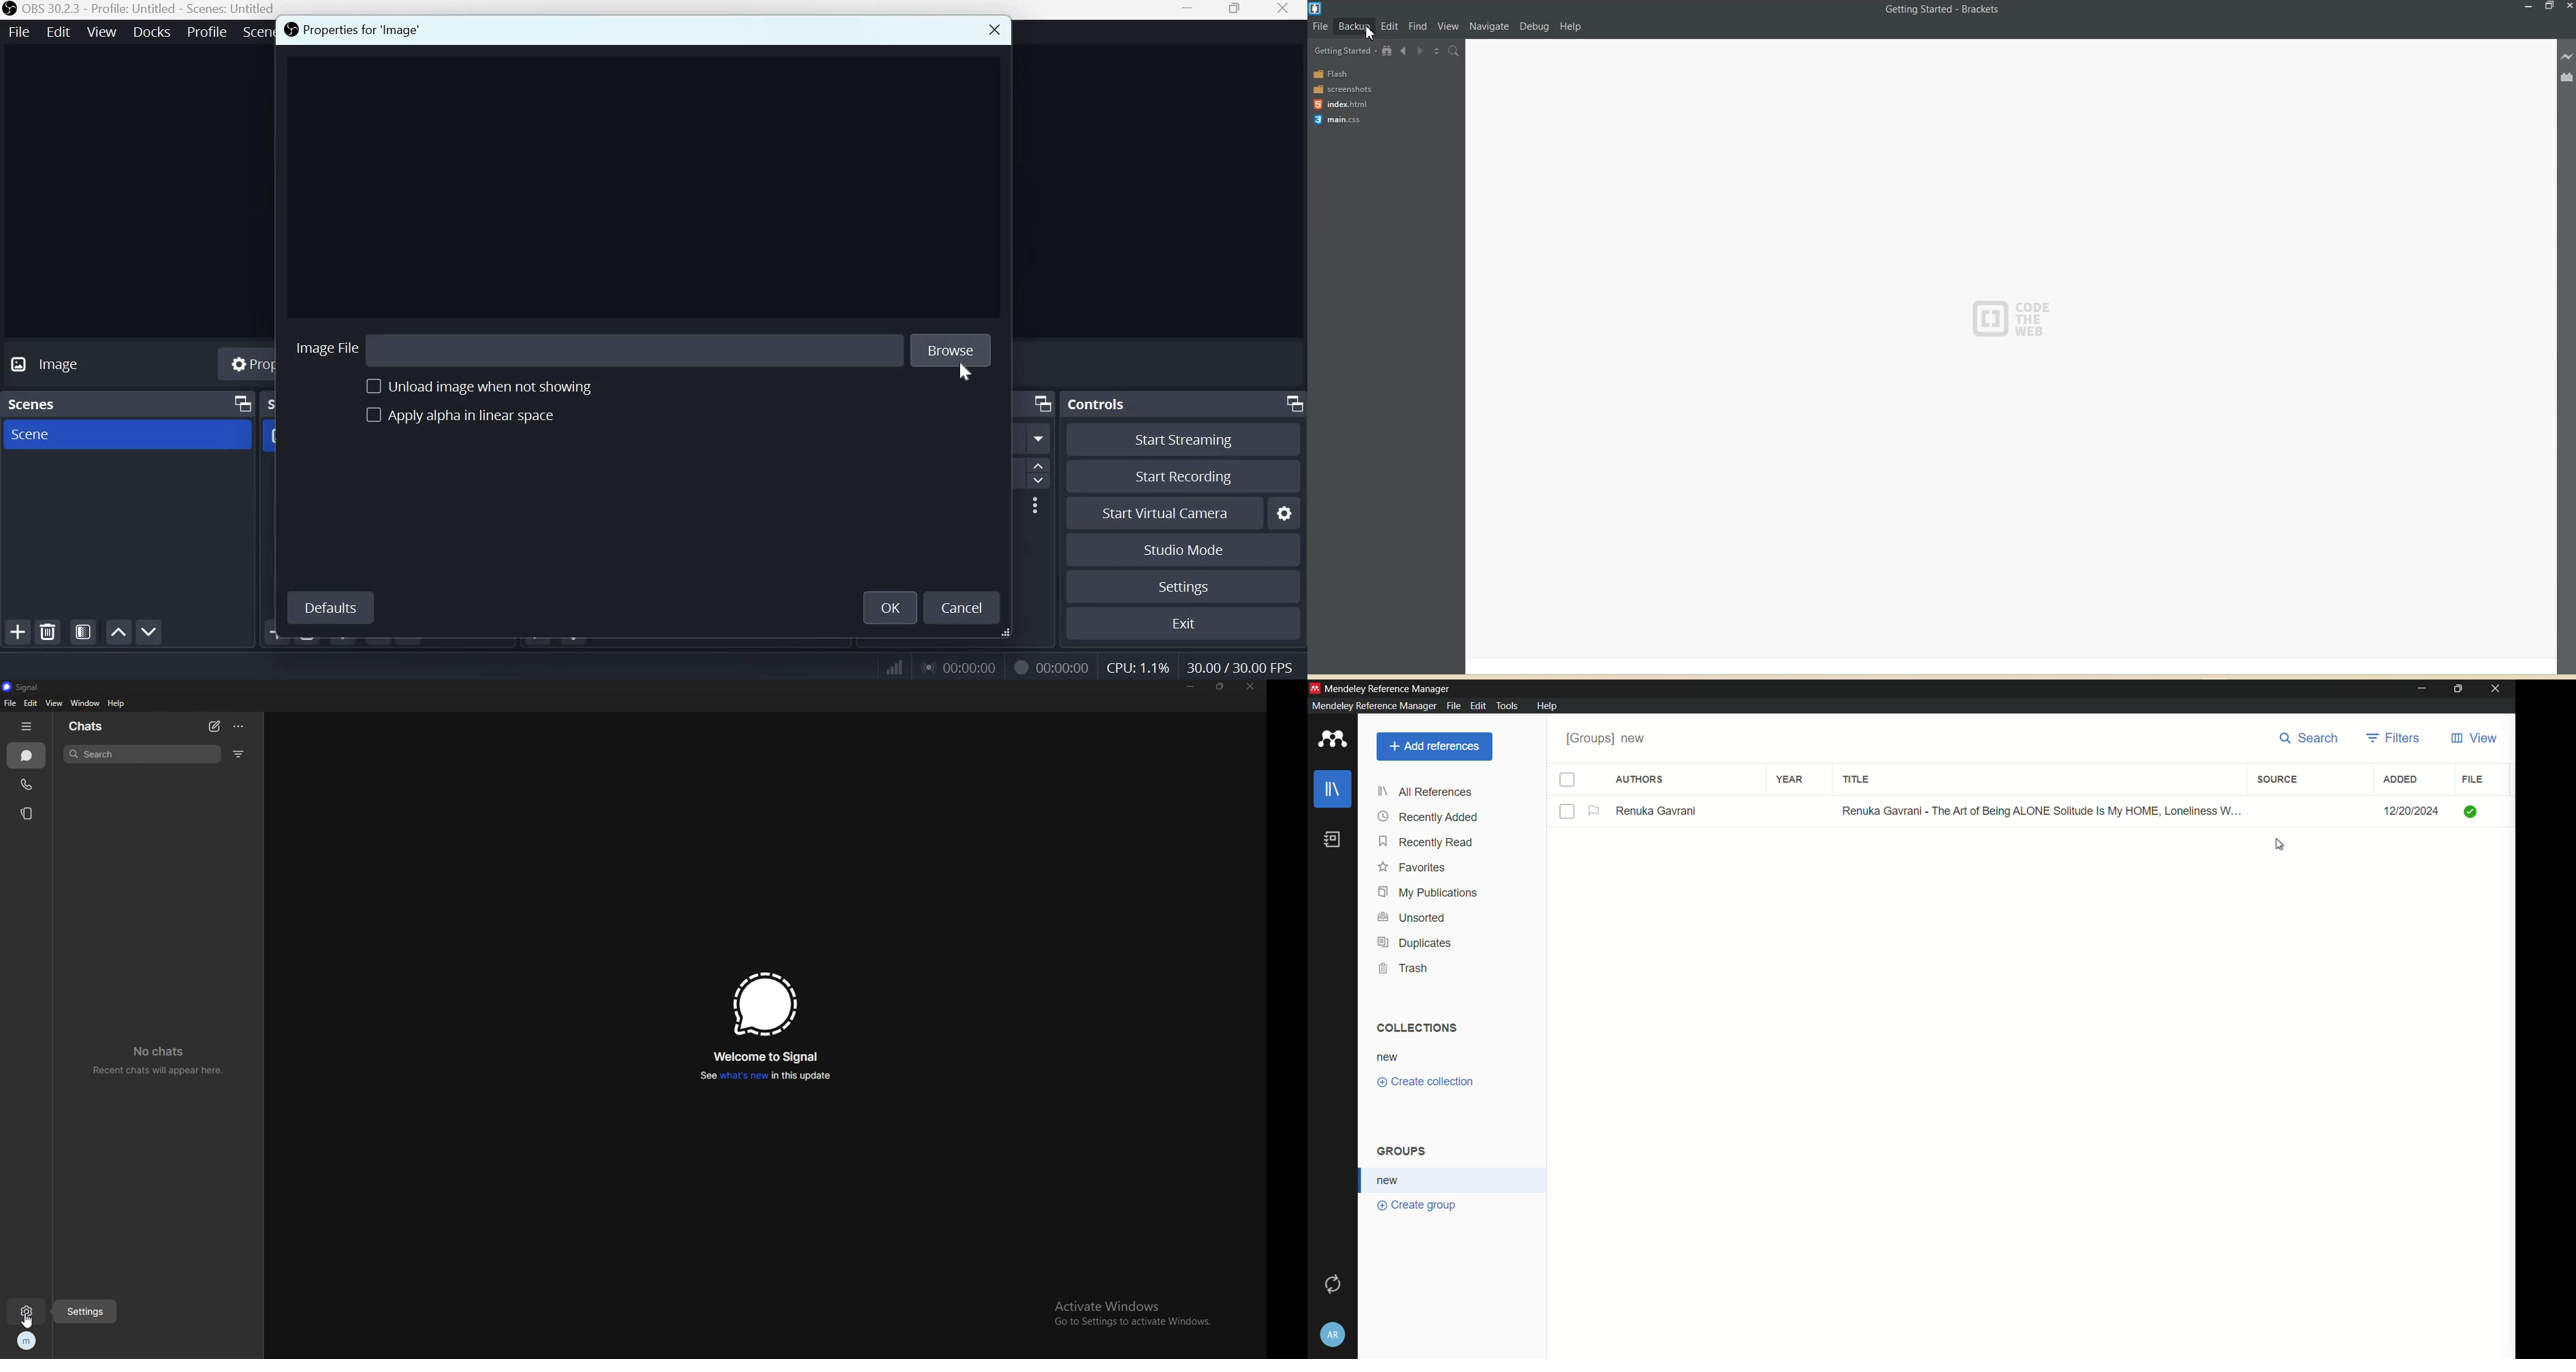 The width and height of the screenshot is (2576, 1372). What do you see at coordinates (990, 31) in the screenshot?
I see `Close` at bounding box center [990, 31].